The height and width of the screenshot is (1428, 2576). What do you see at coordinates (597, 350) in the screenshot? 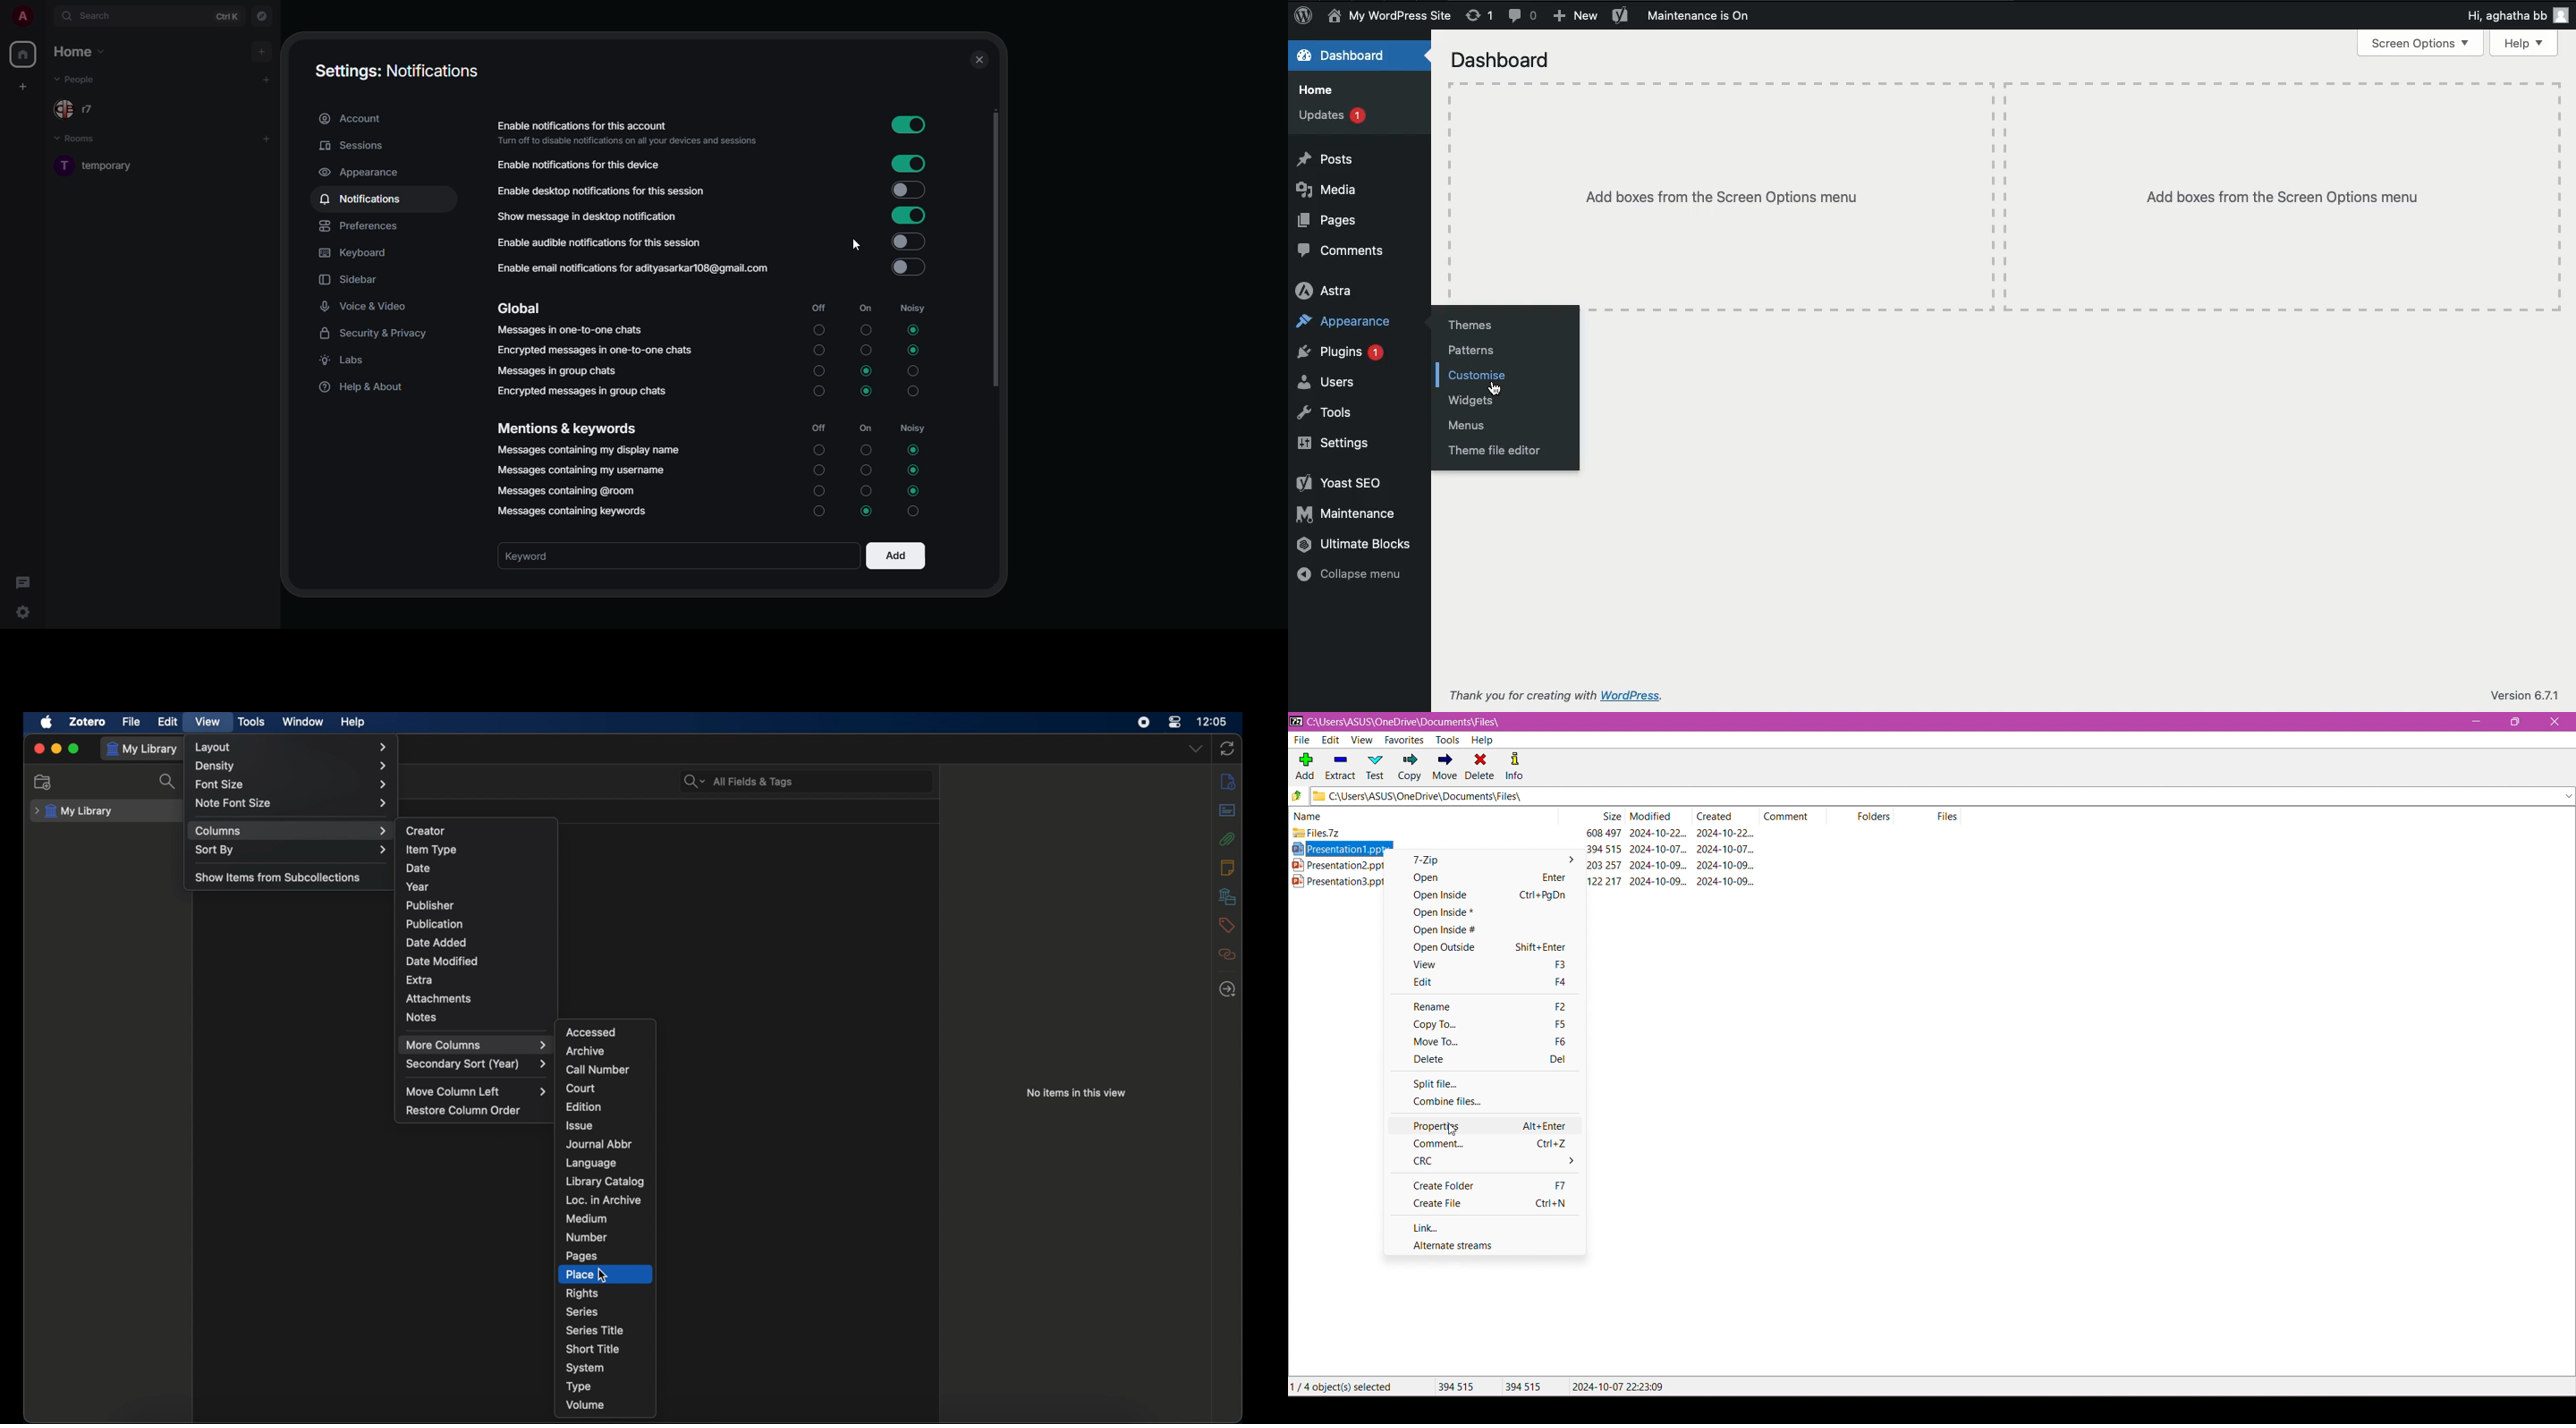
I see `encrypted messages in one on one chats` at bounding box center [597, 350].